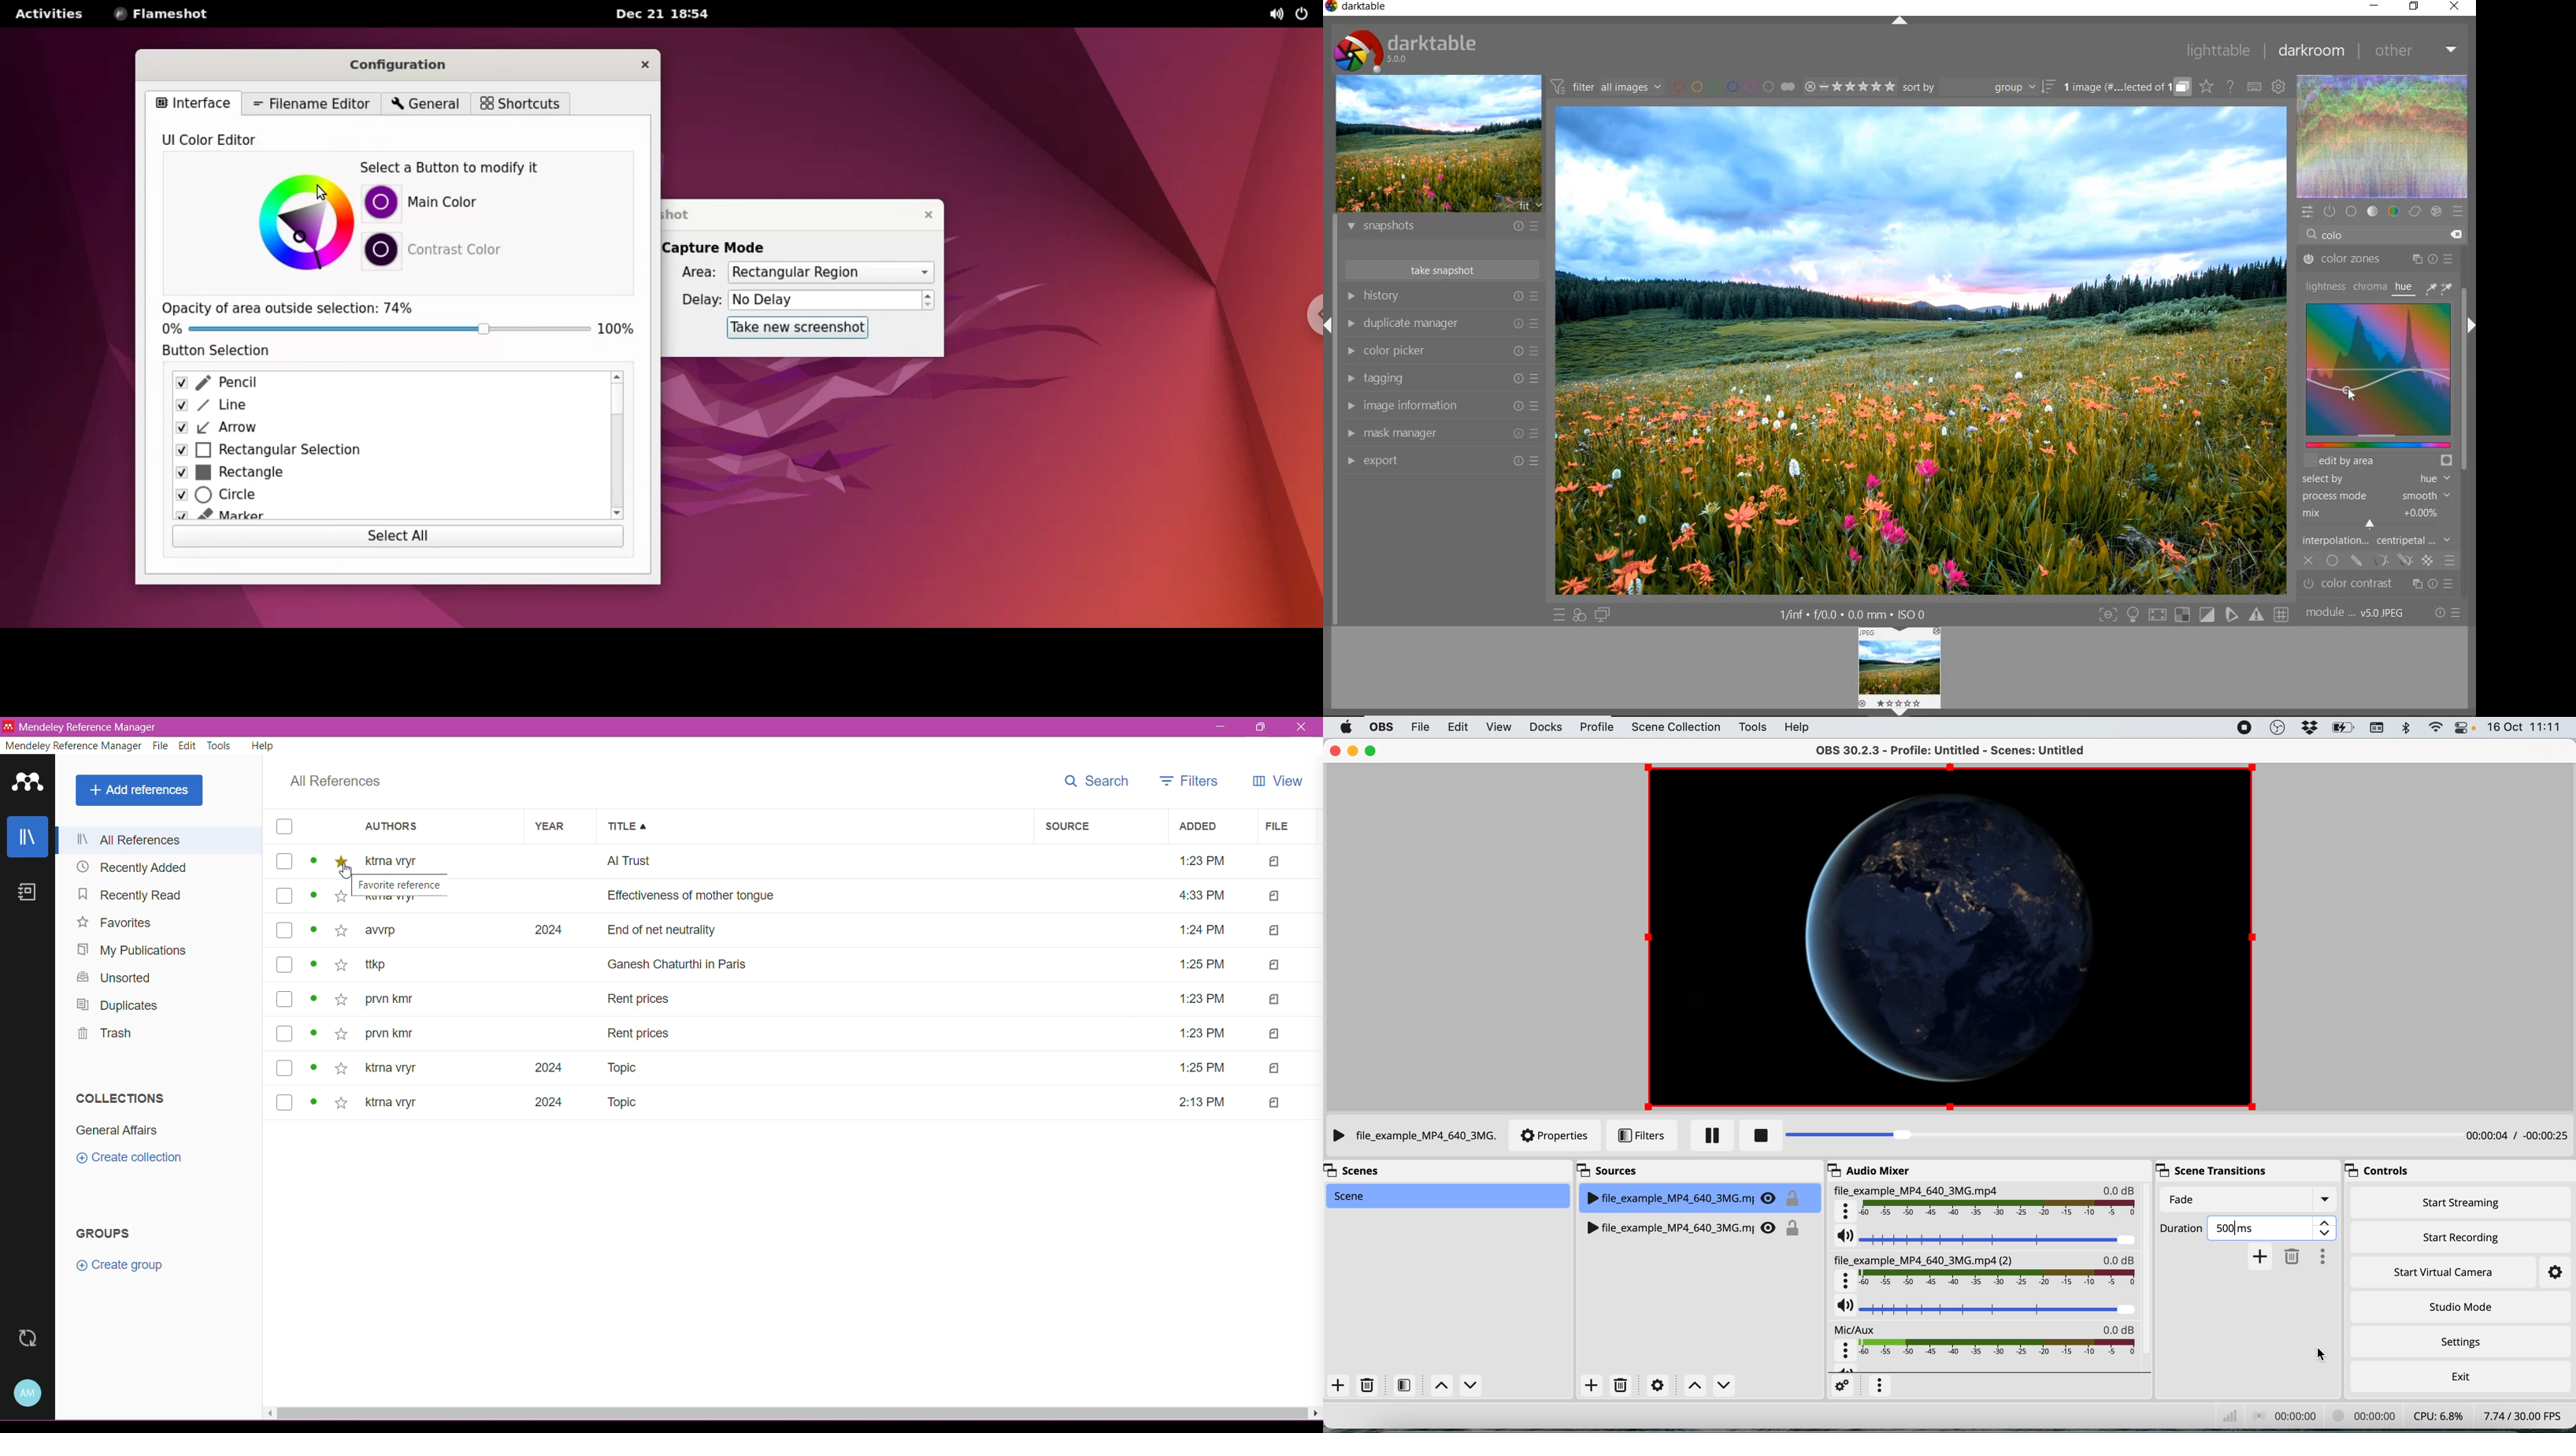  I want to click on add source, so click(1590, 1387).